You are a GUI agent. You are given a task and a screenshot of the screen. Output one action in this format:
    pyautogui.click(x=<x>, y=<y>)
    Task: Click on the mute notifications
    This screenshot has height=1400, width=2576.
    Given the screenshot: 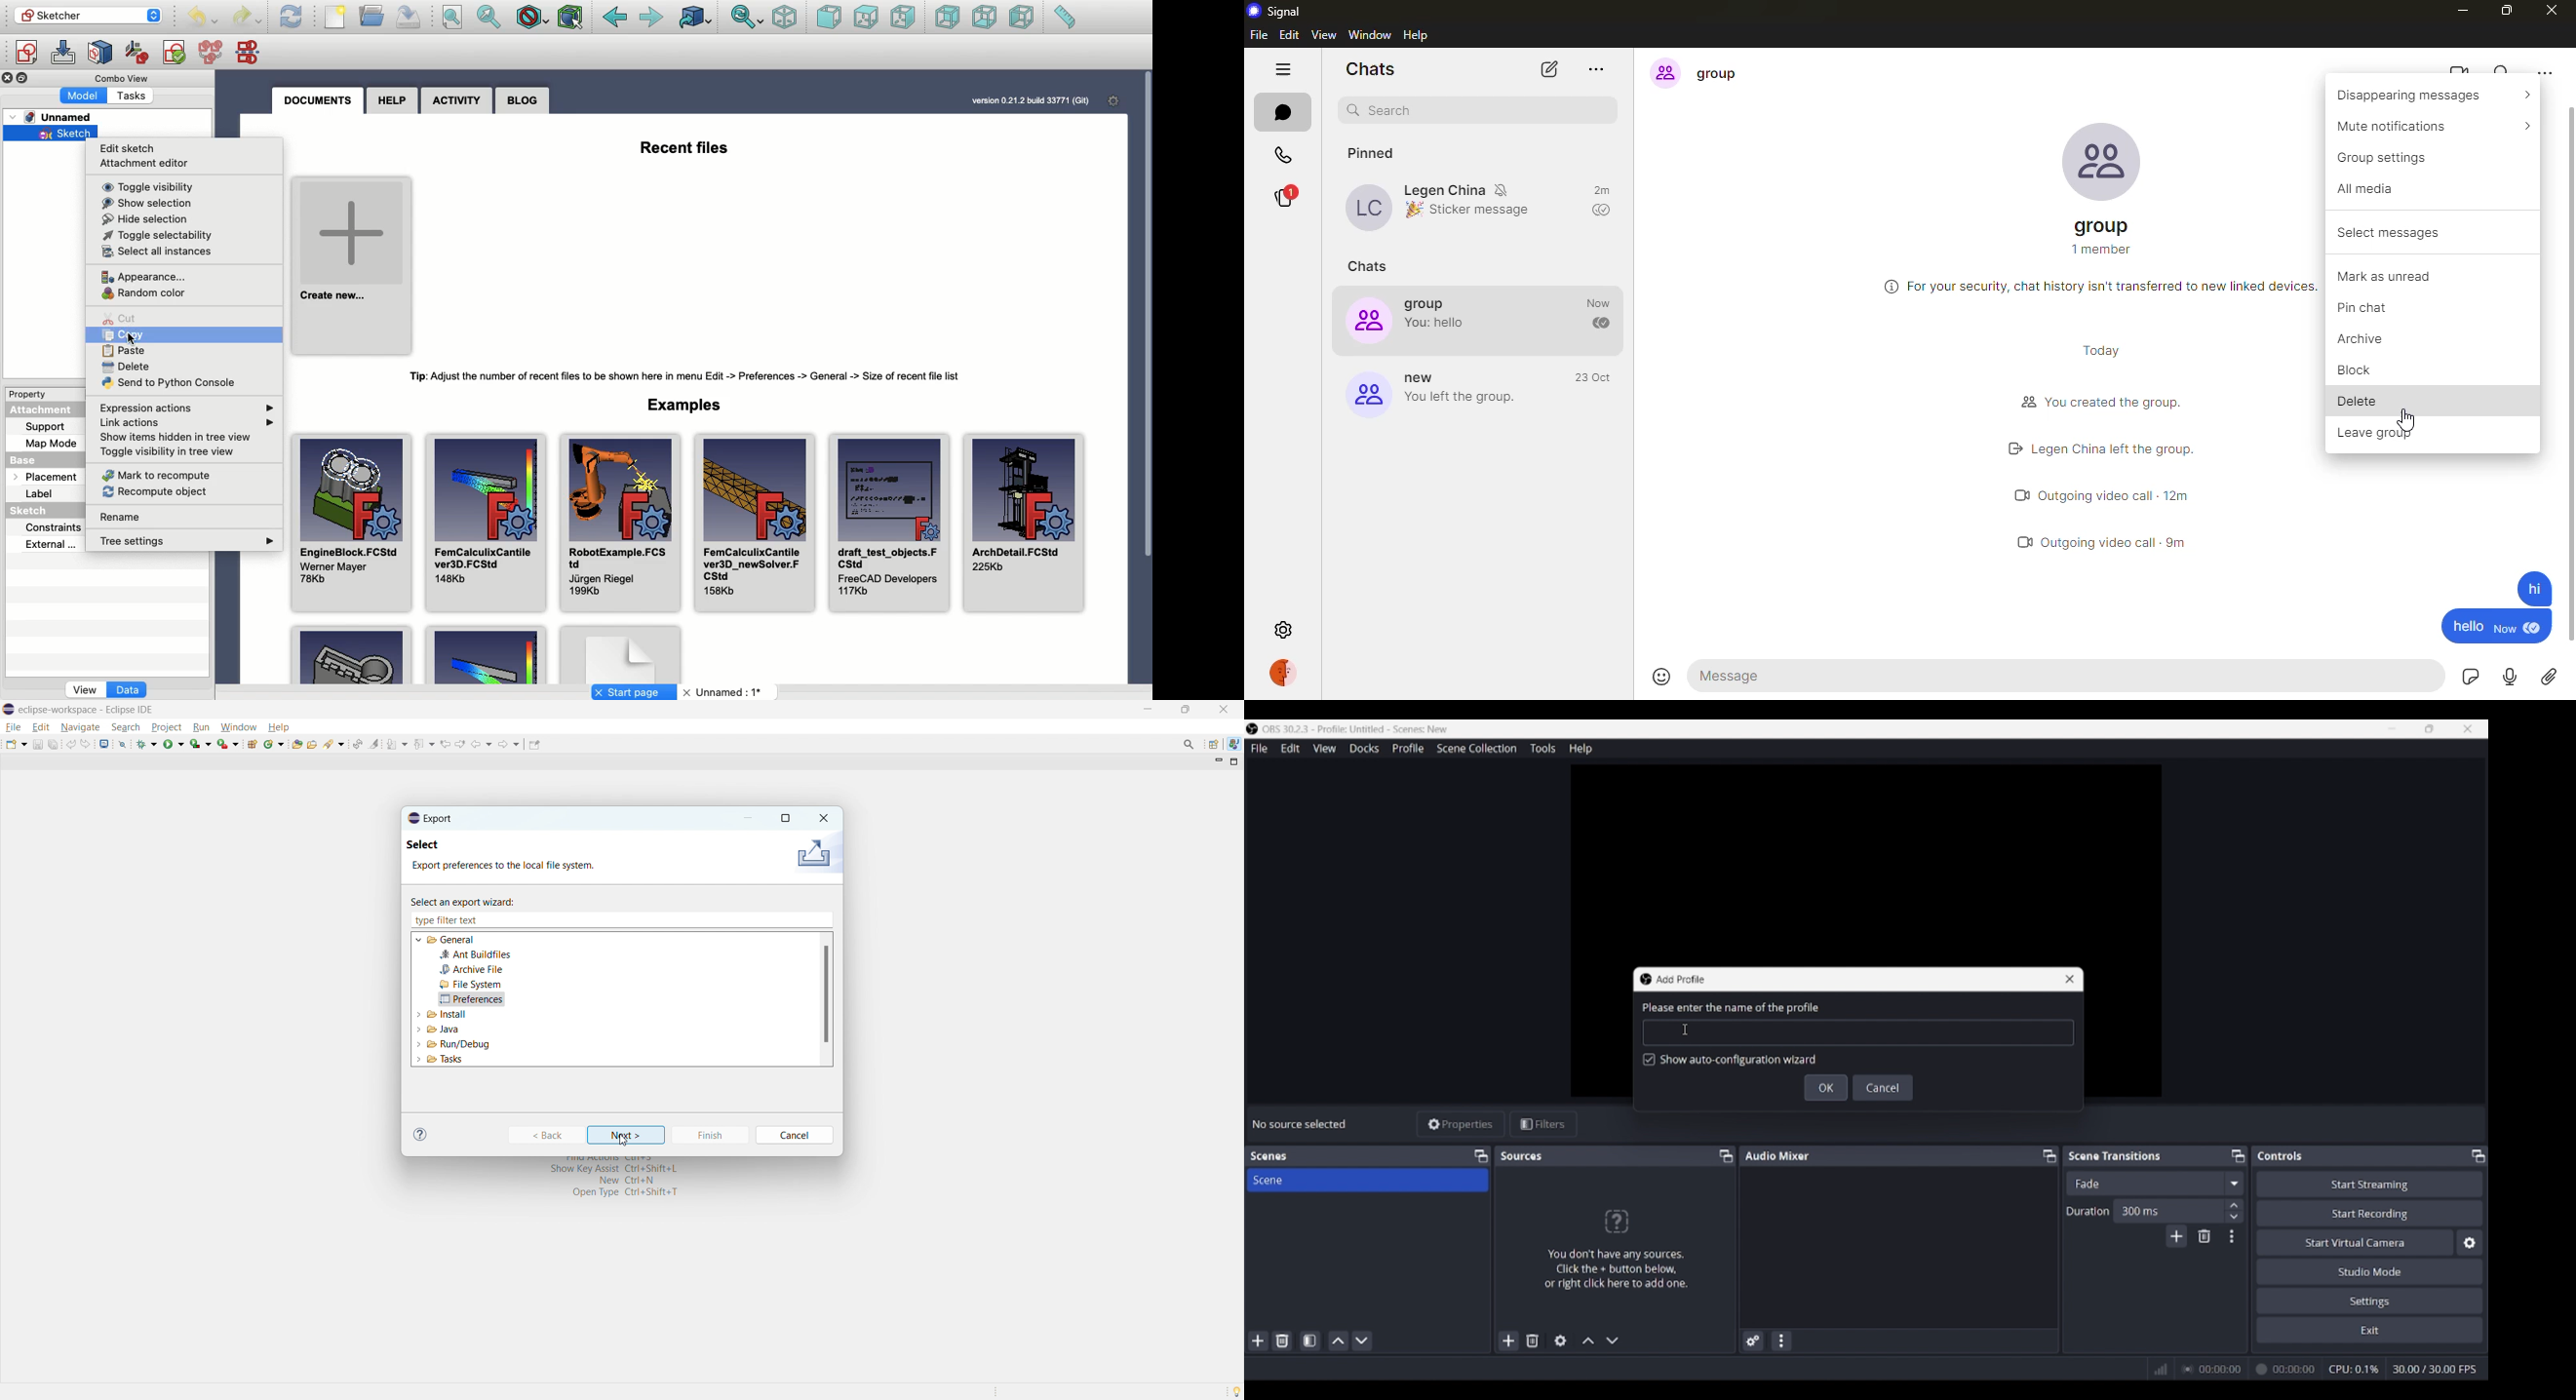 What is the action you would take?
    pyautogui.click(x=1506, y=188)
    